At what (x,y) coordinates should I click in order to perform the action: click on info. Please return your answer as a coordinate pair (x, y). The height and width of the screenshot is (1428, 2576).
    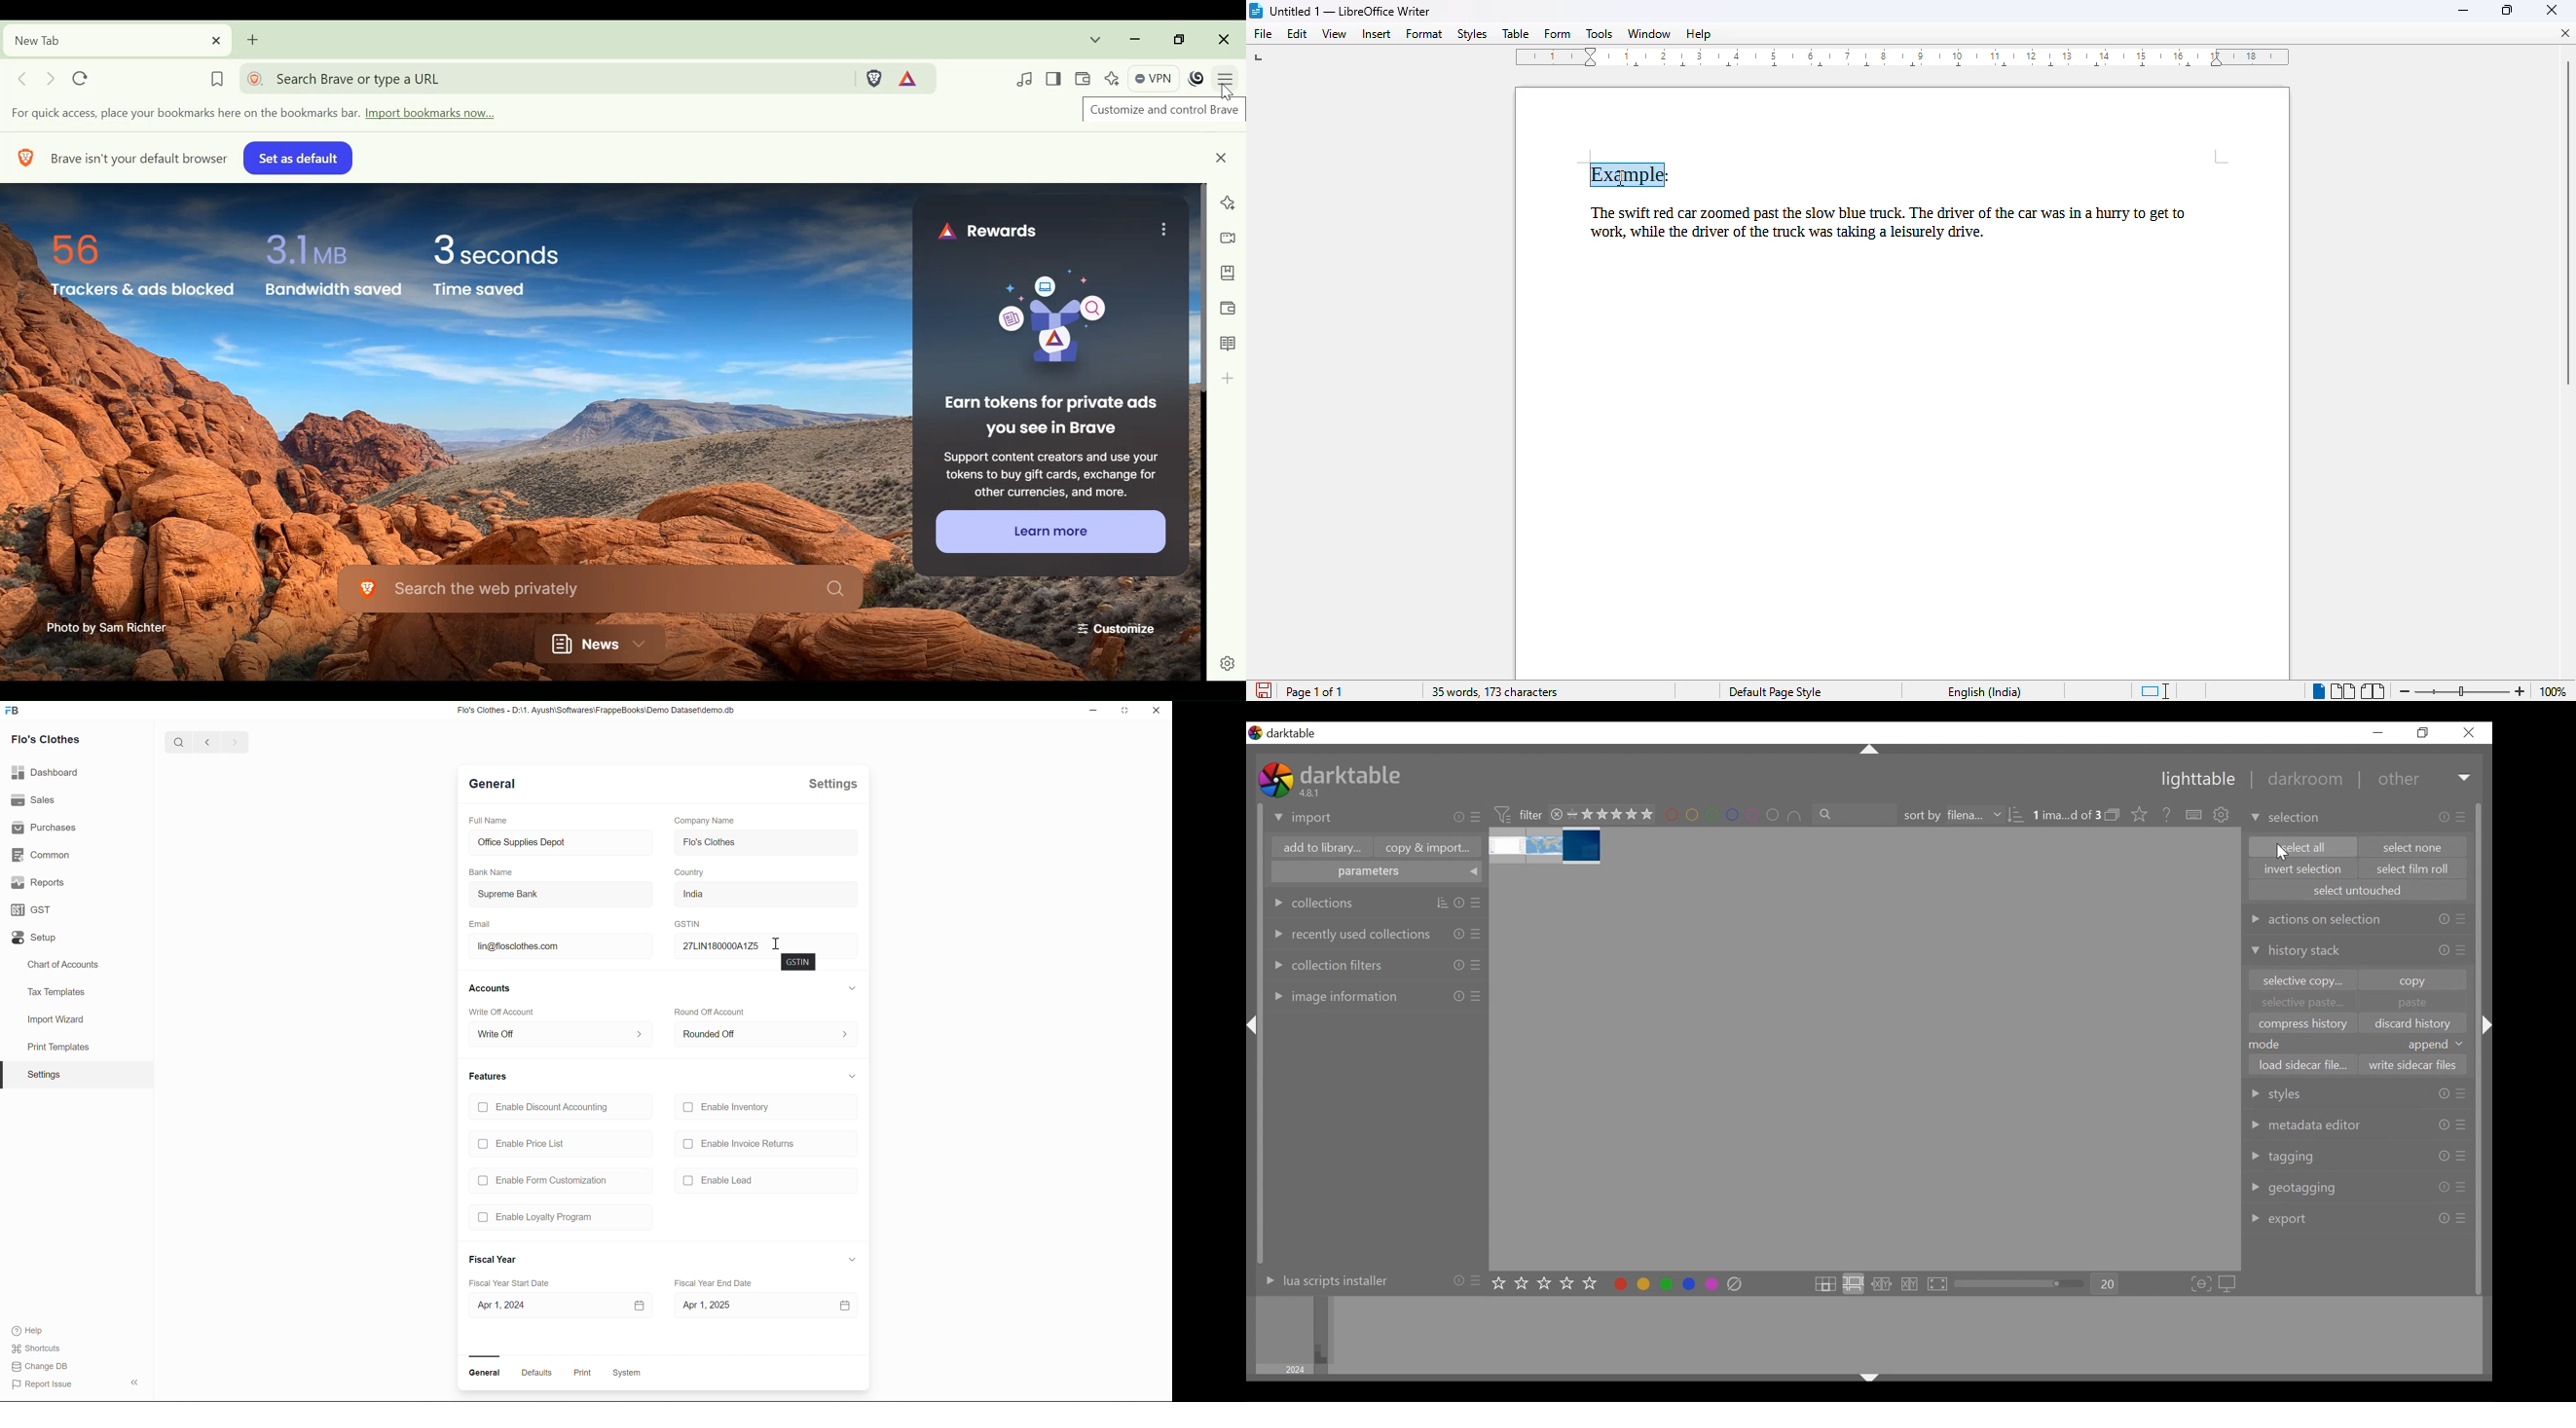
    Looking at the image, I should click on (1459, 965).